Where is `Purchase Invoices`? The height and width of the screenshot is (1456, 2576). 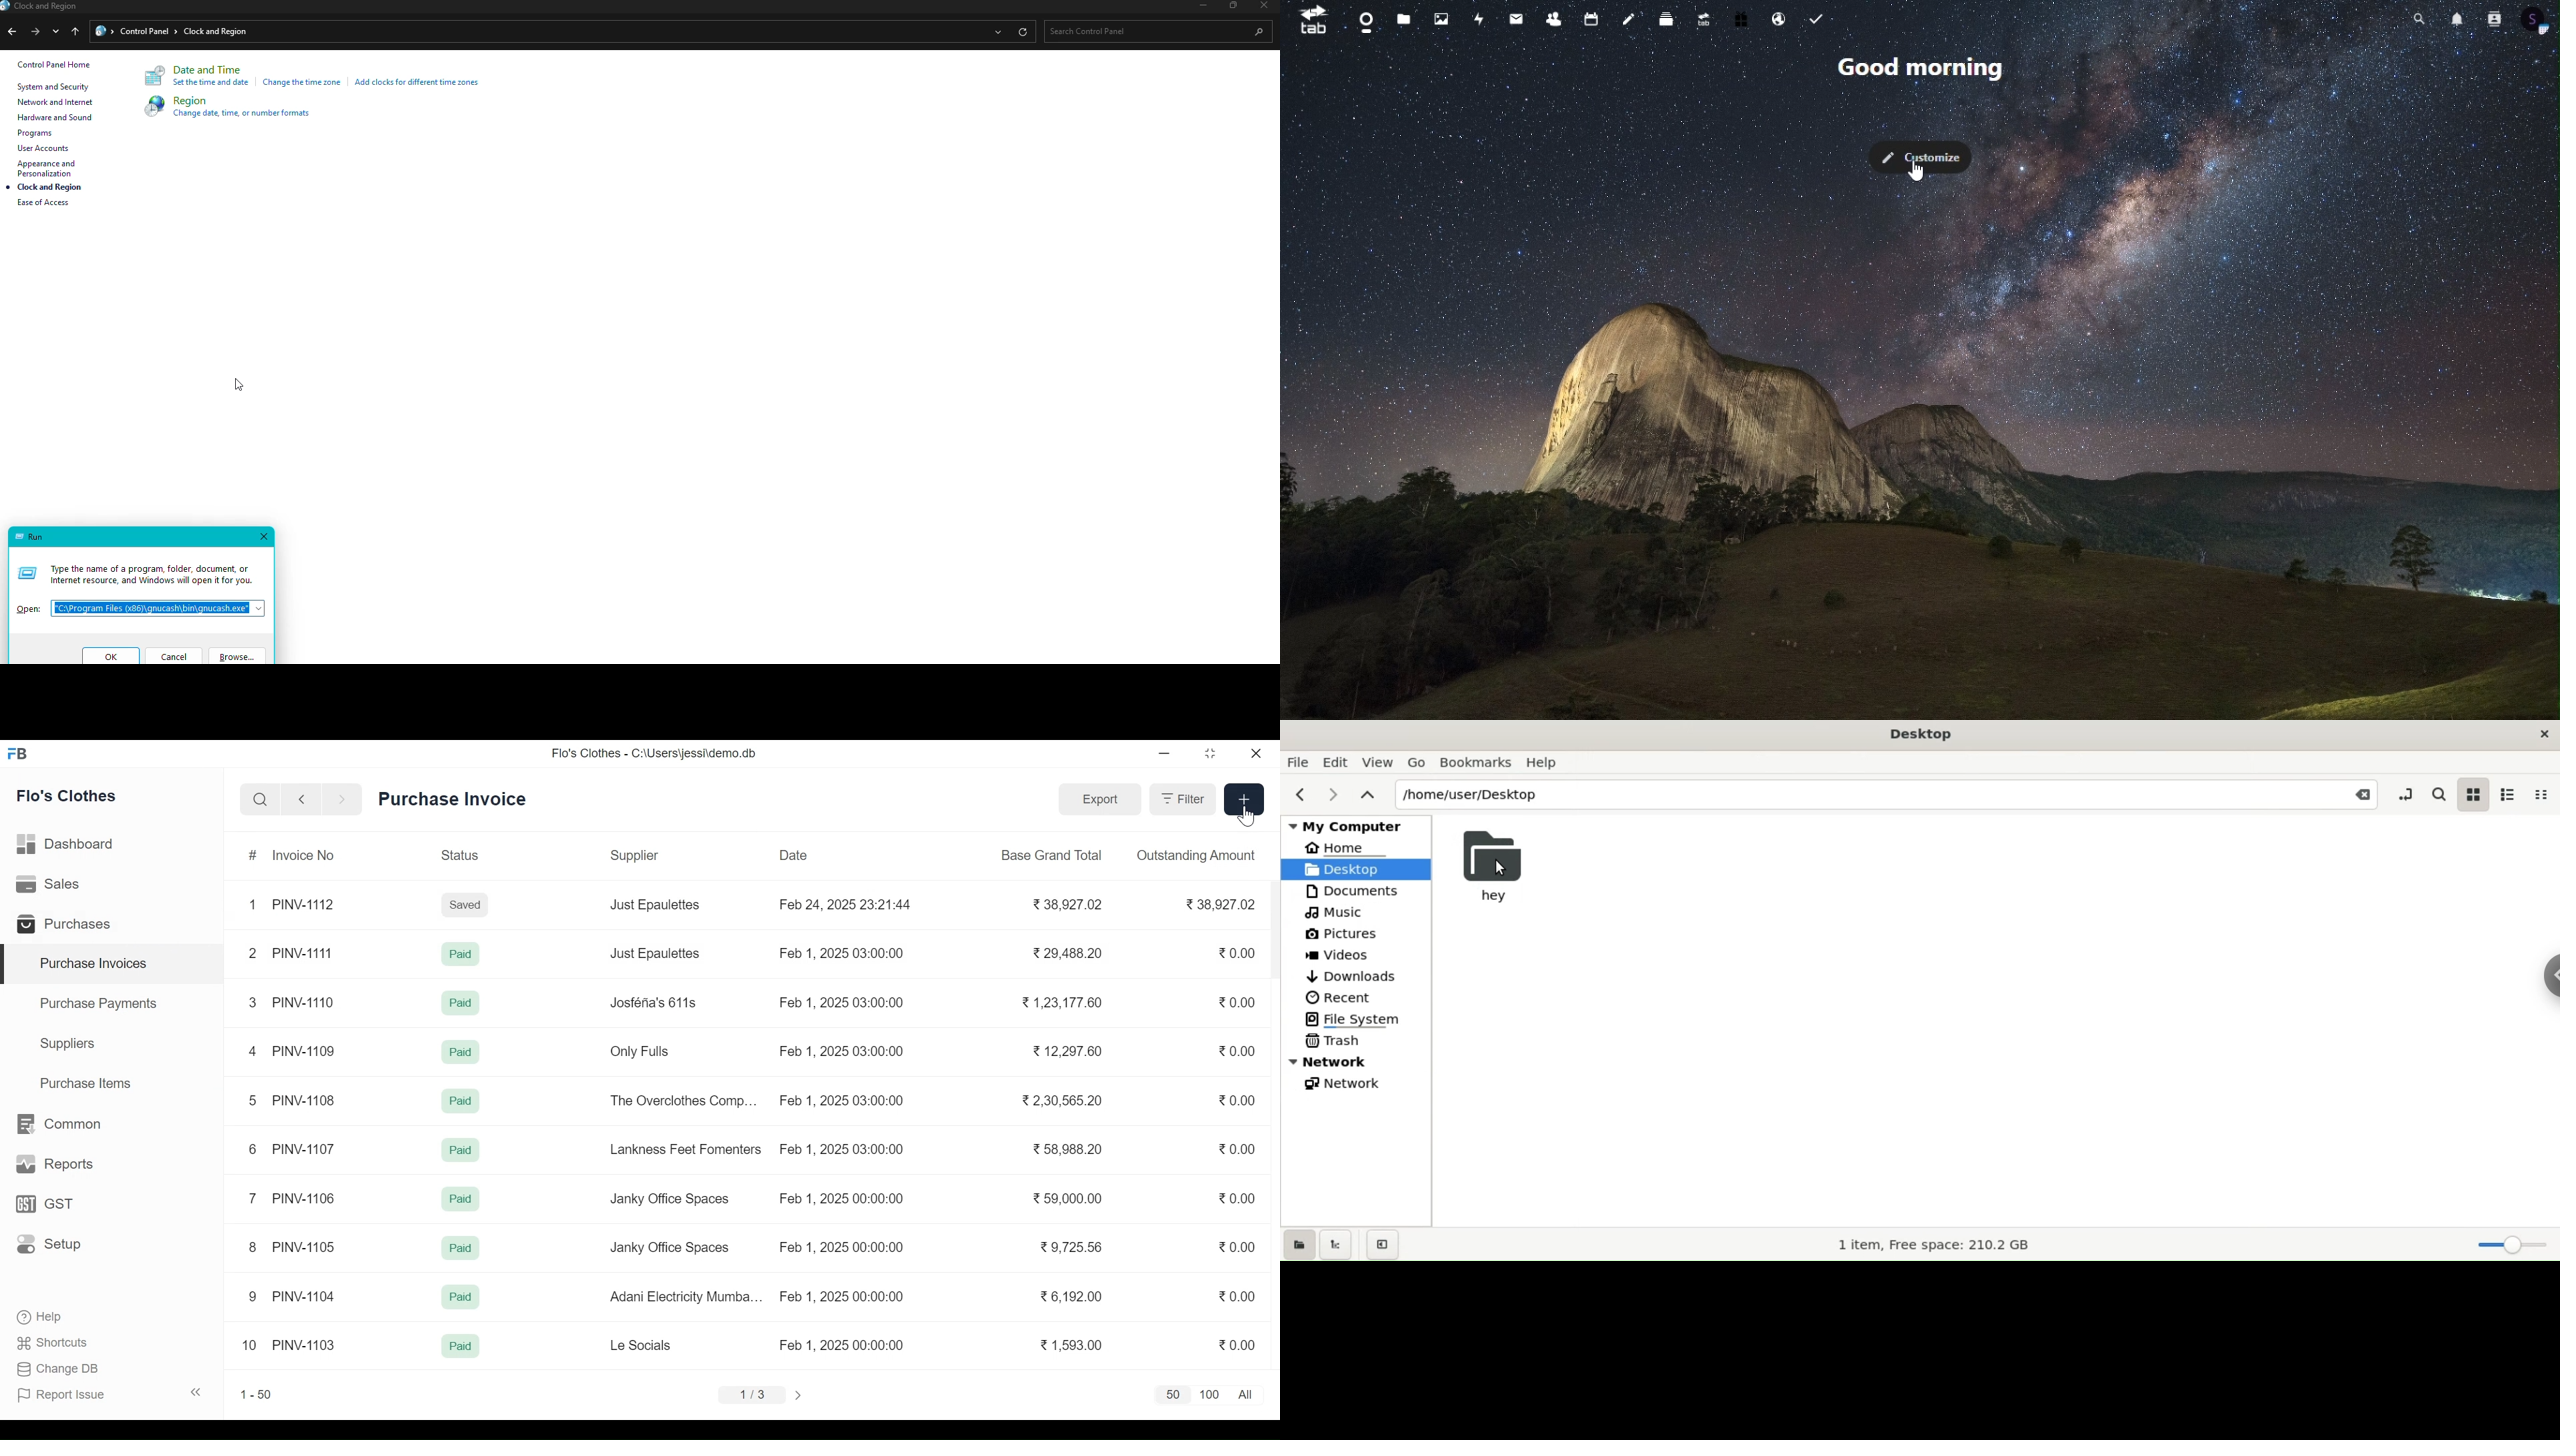
Purchase Invoices is located at coordinates (114, 964).